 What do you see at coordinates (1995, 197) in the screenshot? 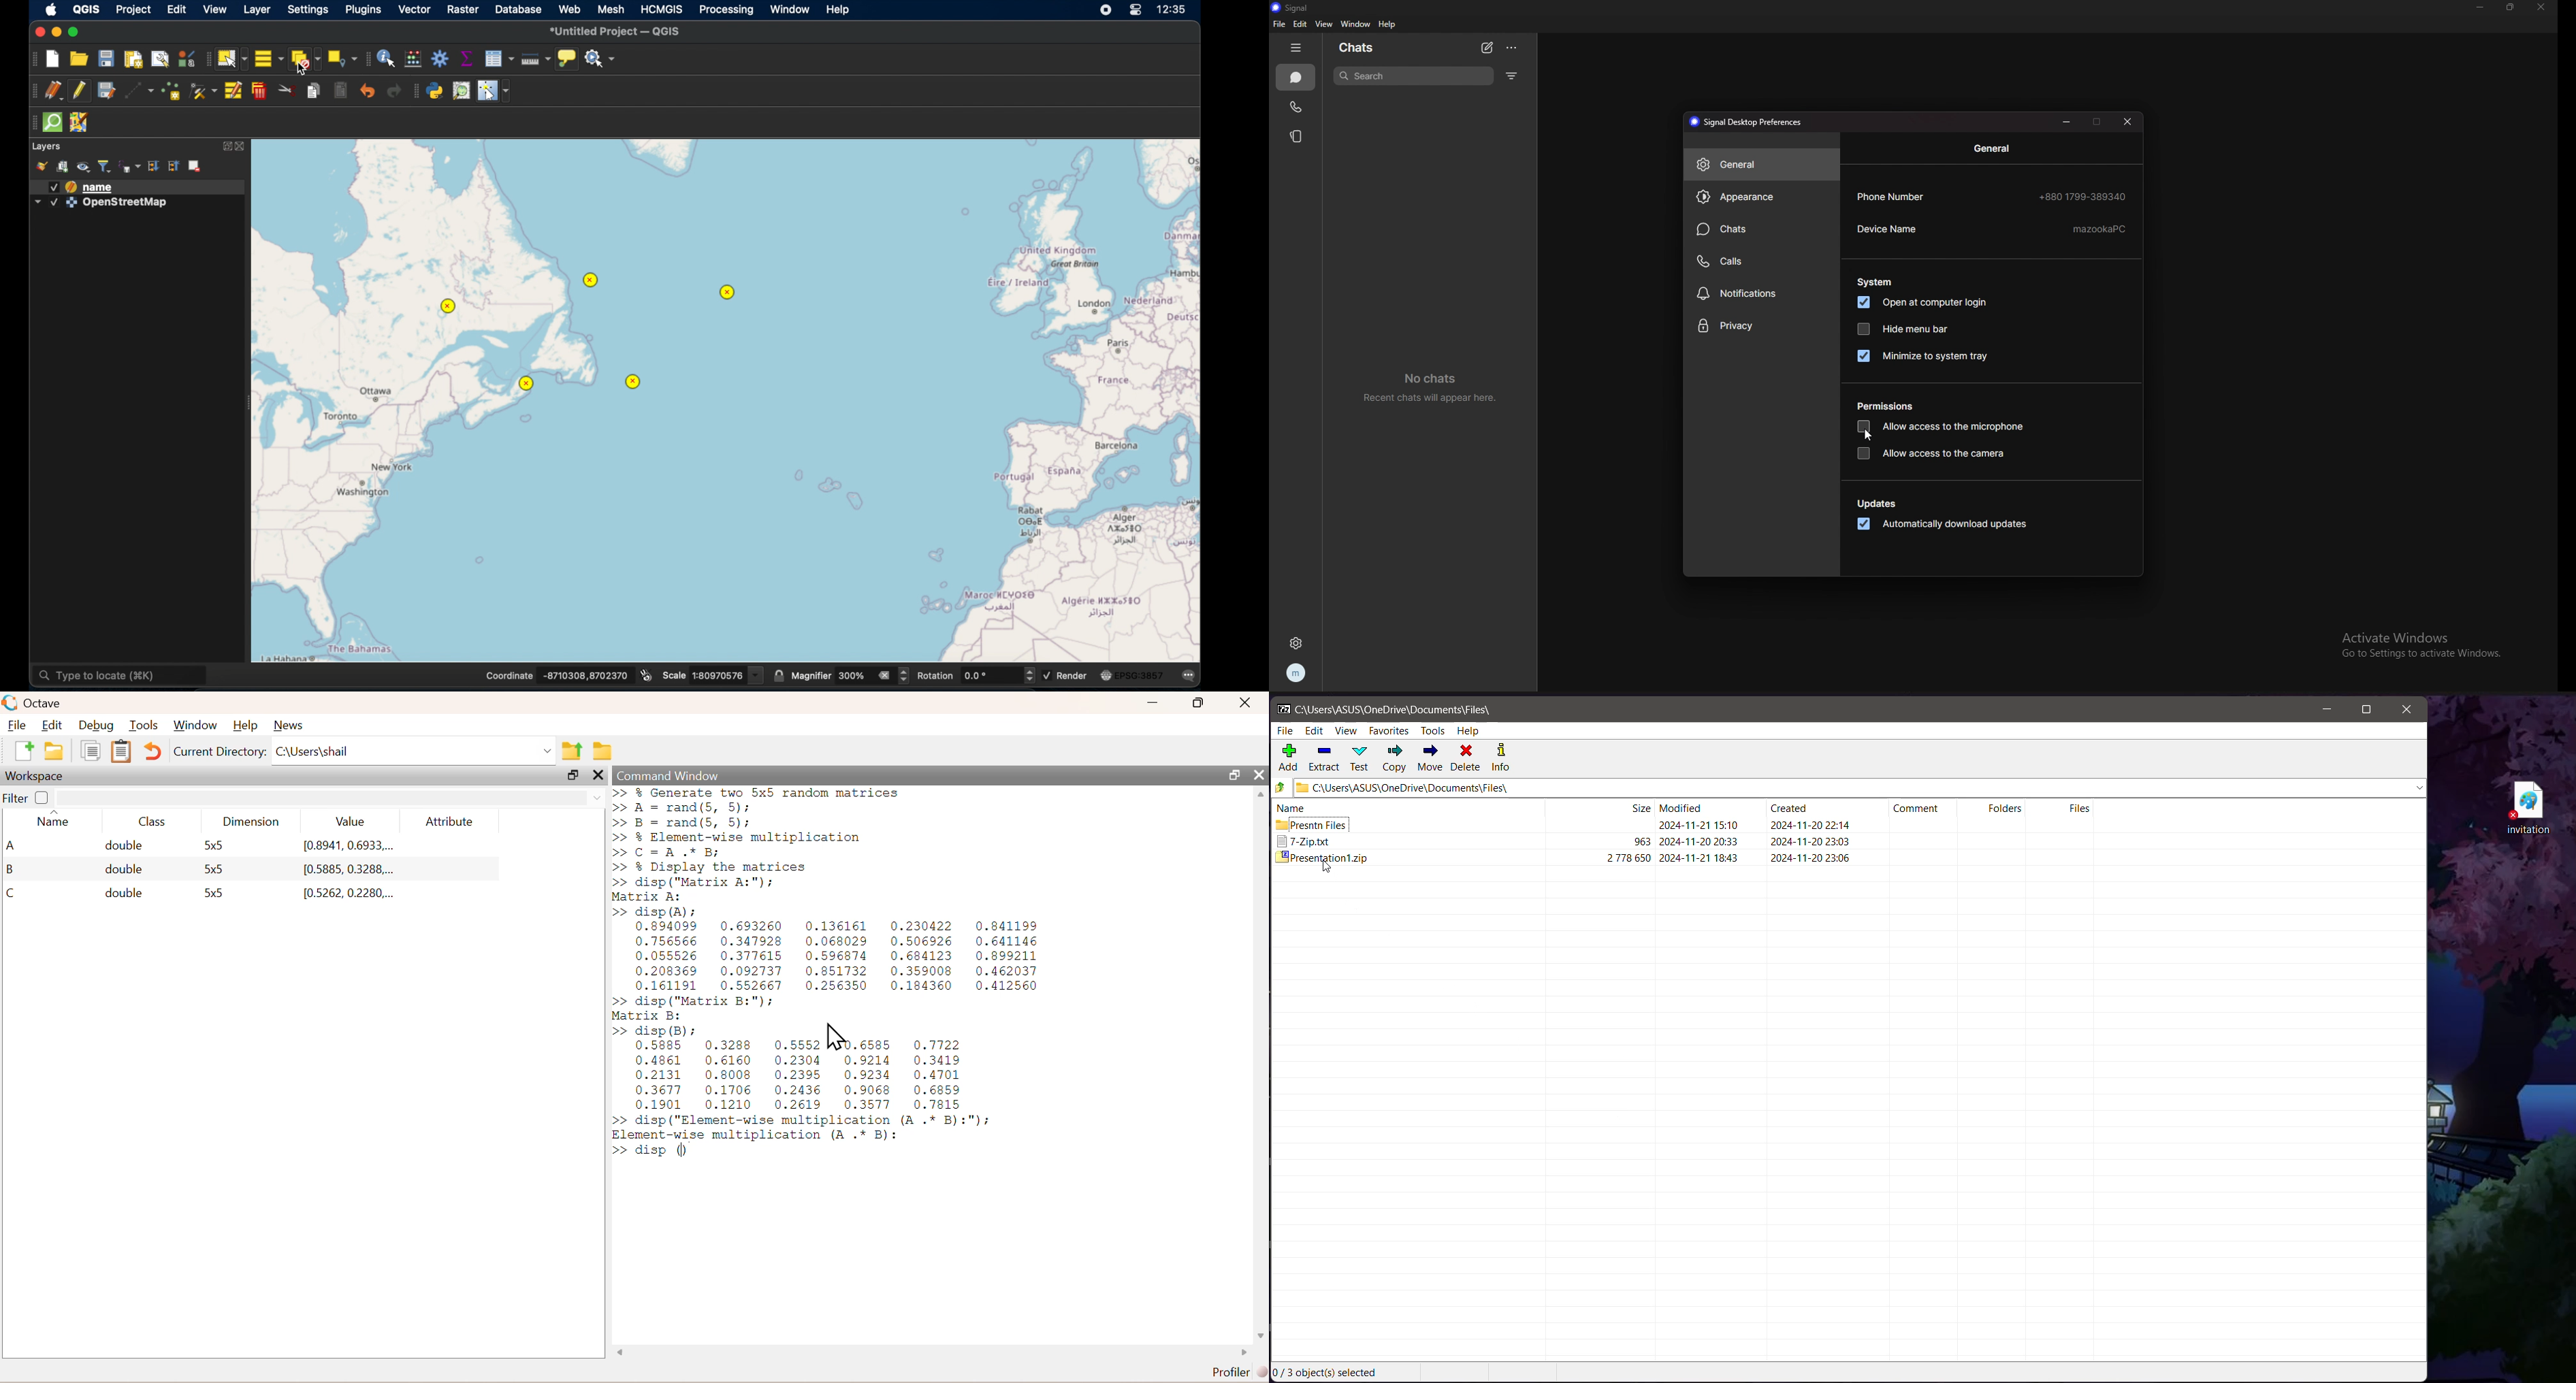
I see `phone number` at bounding box center [1995, 197].